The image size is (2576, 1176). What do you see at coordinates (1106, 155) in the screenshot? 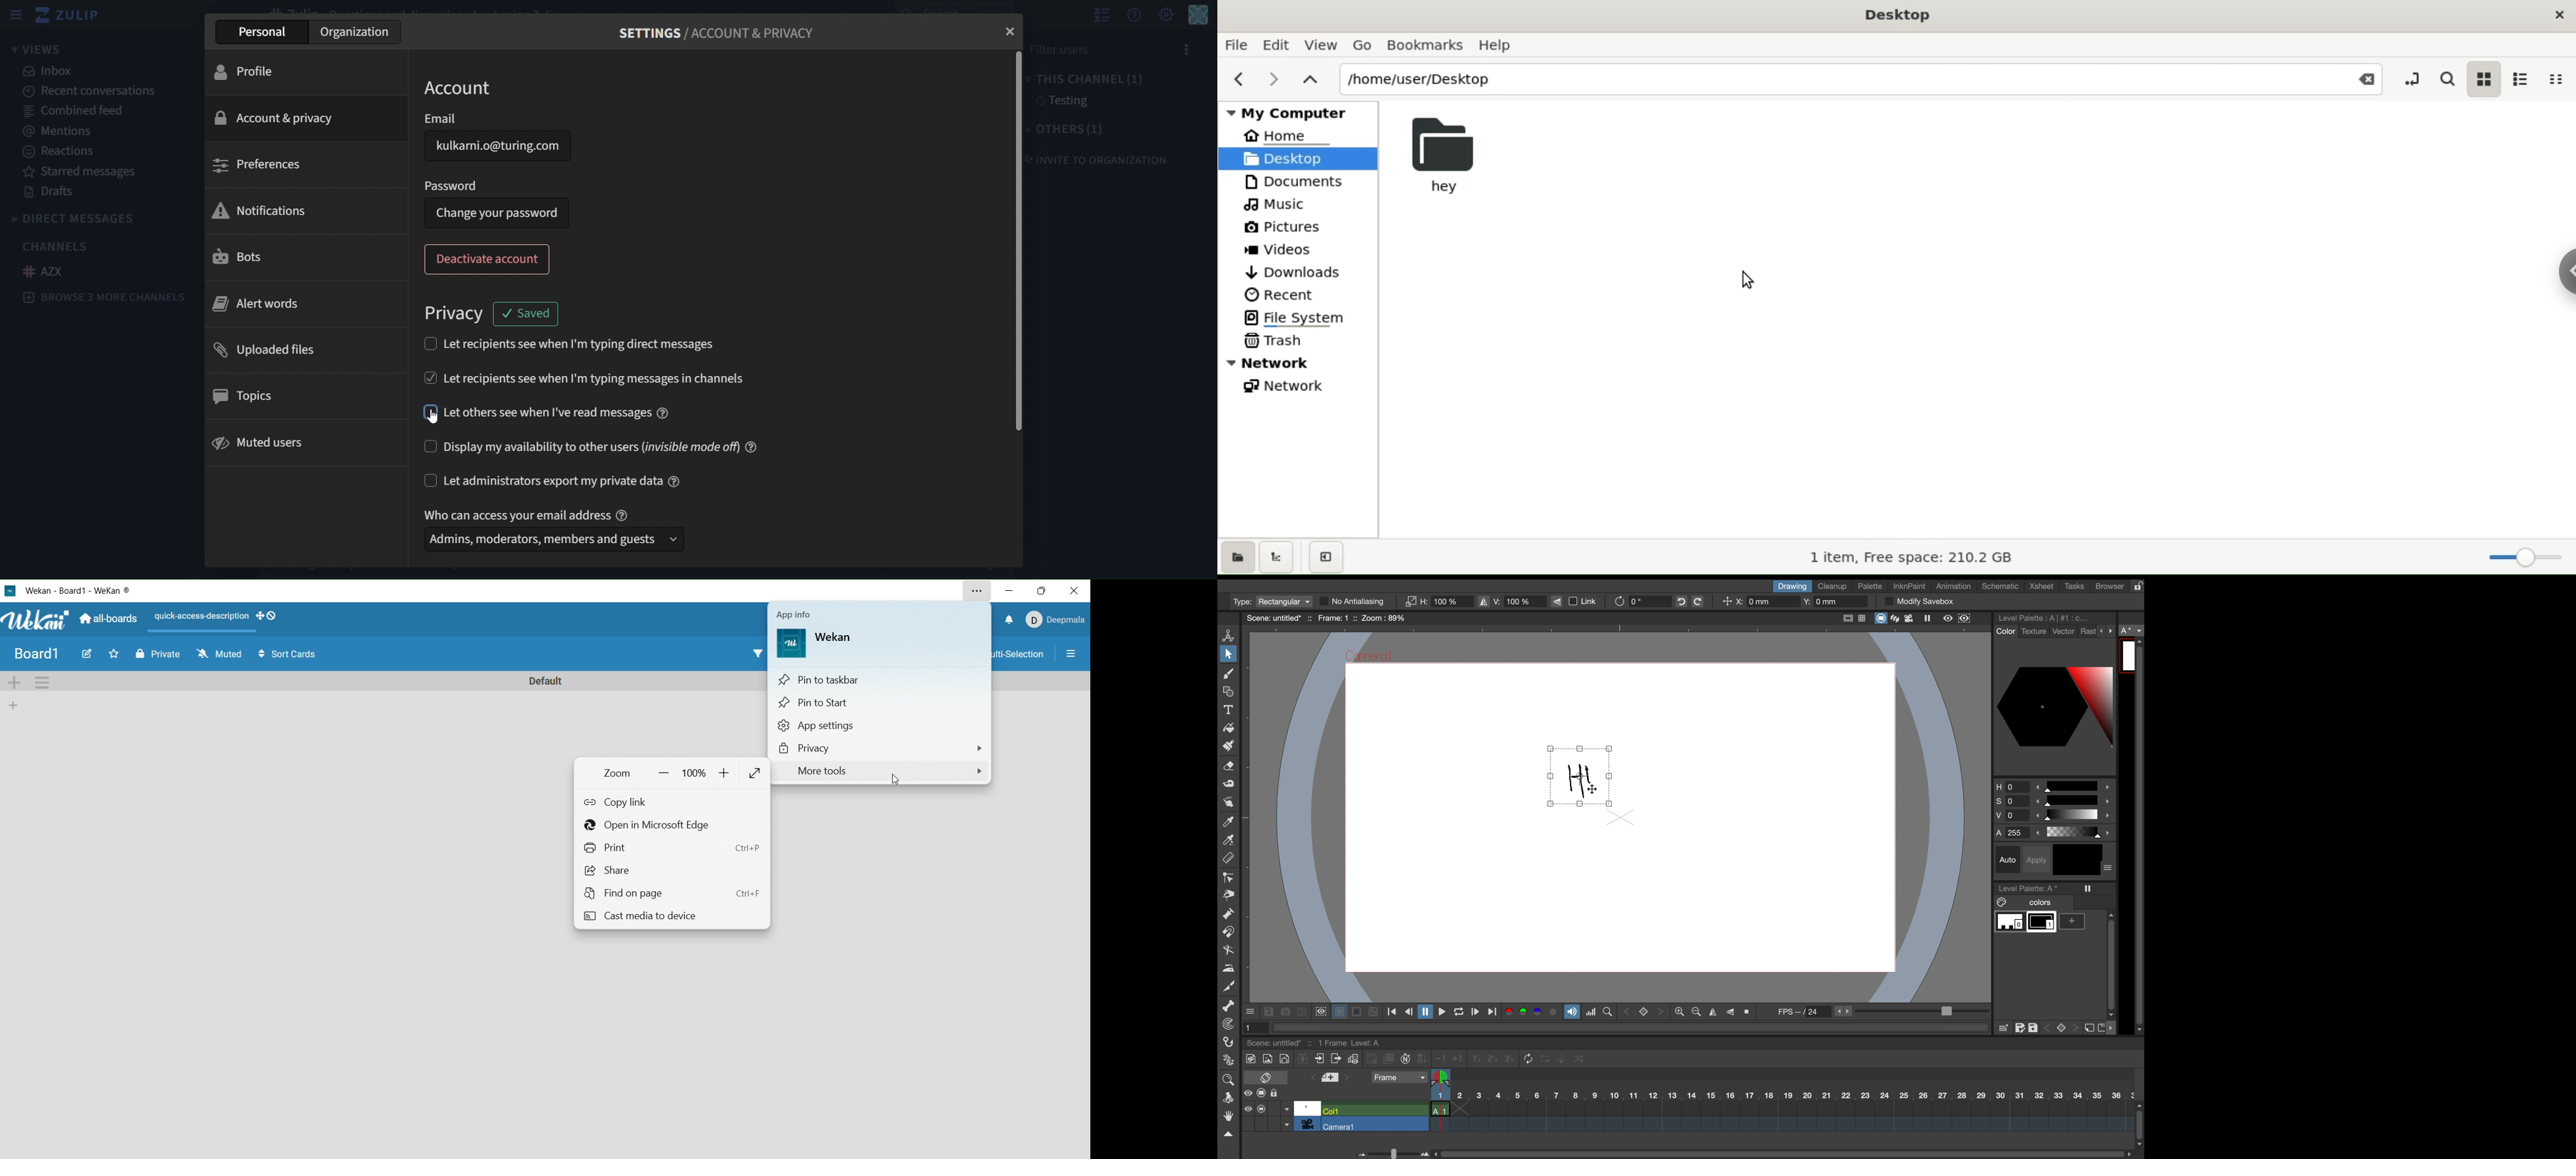
I see `invite to organisation` at bounding box center [1106, 155].